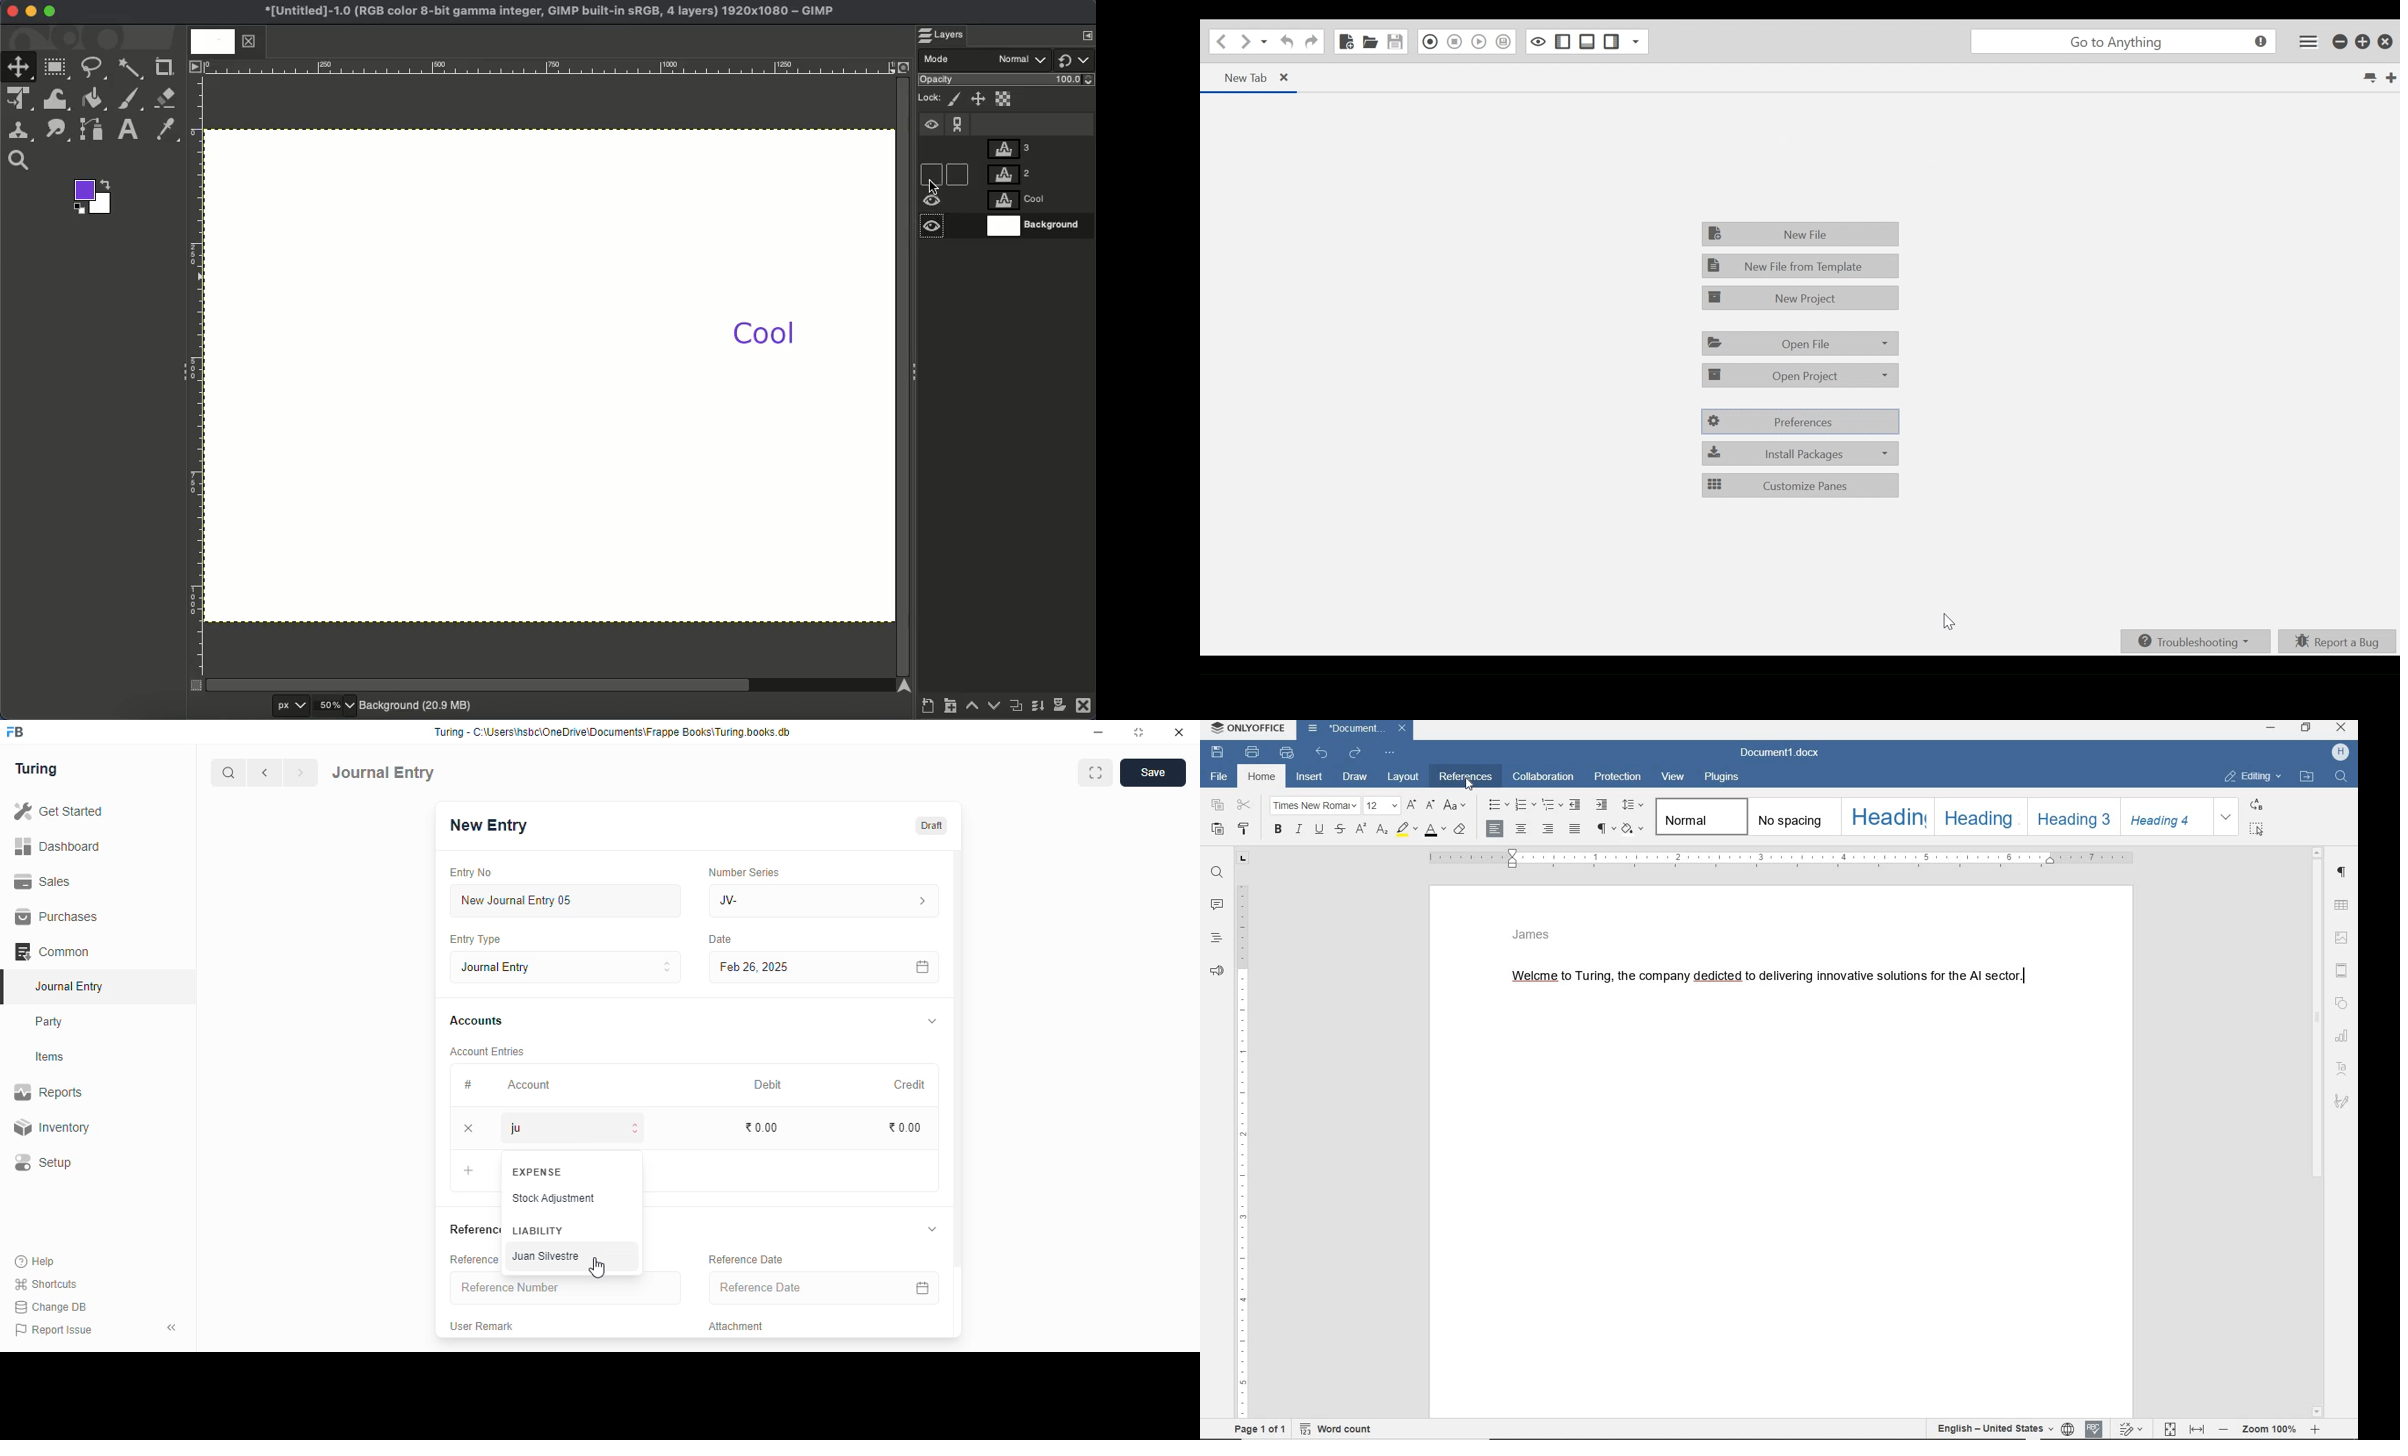 Image resolution: width=2408 pixels, height=1456 pixels. Describe the element at coordinates (1503, 42) in the screenshot. I see `Stop Recording in Macro` at that location.